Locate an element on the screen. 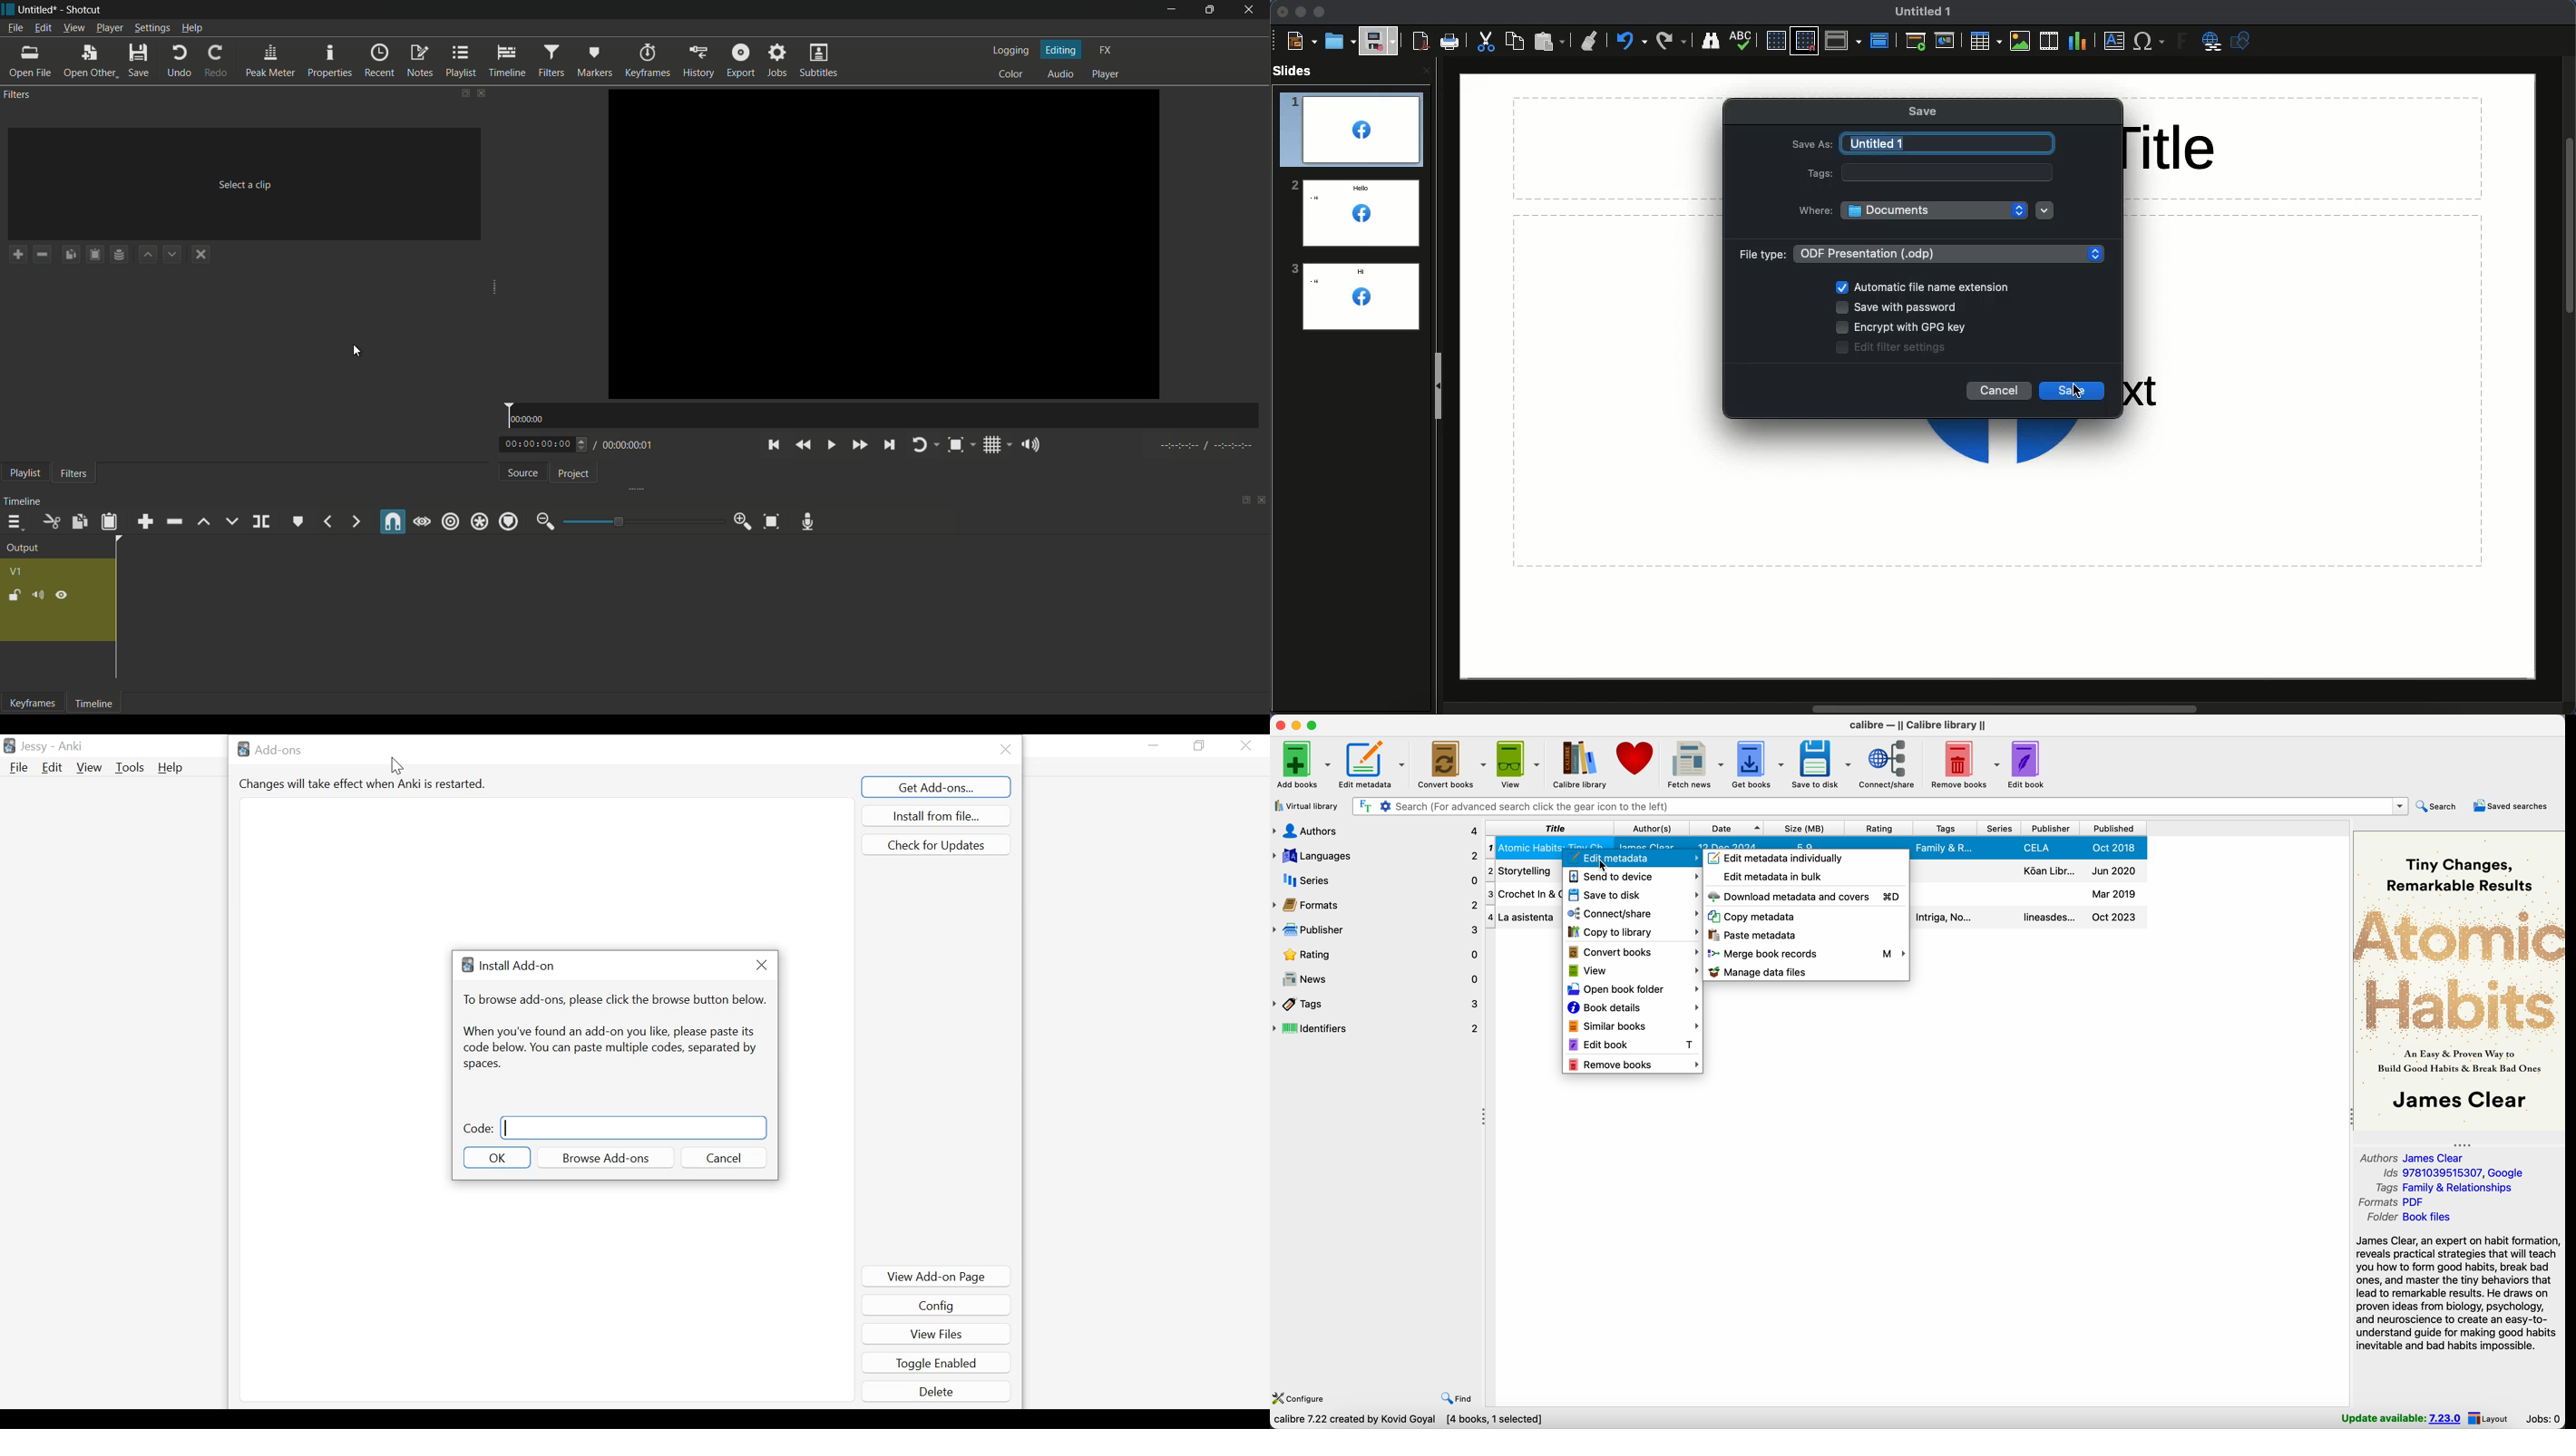  view menu is located at coordinates (73, 27).